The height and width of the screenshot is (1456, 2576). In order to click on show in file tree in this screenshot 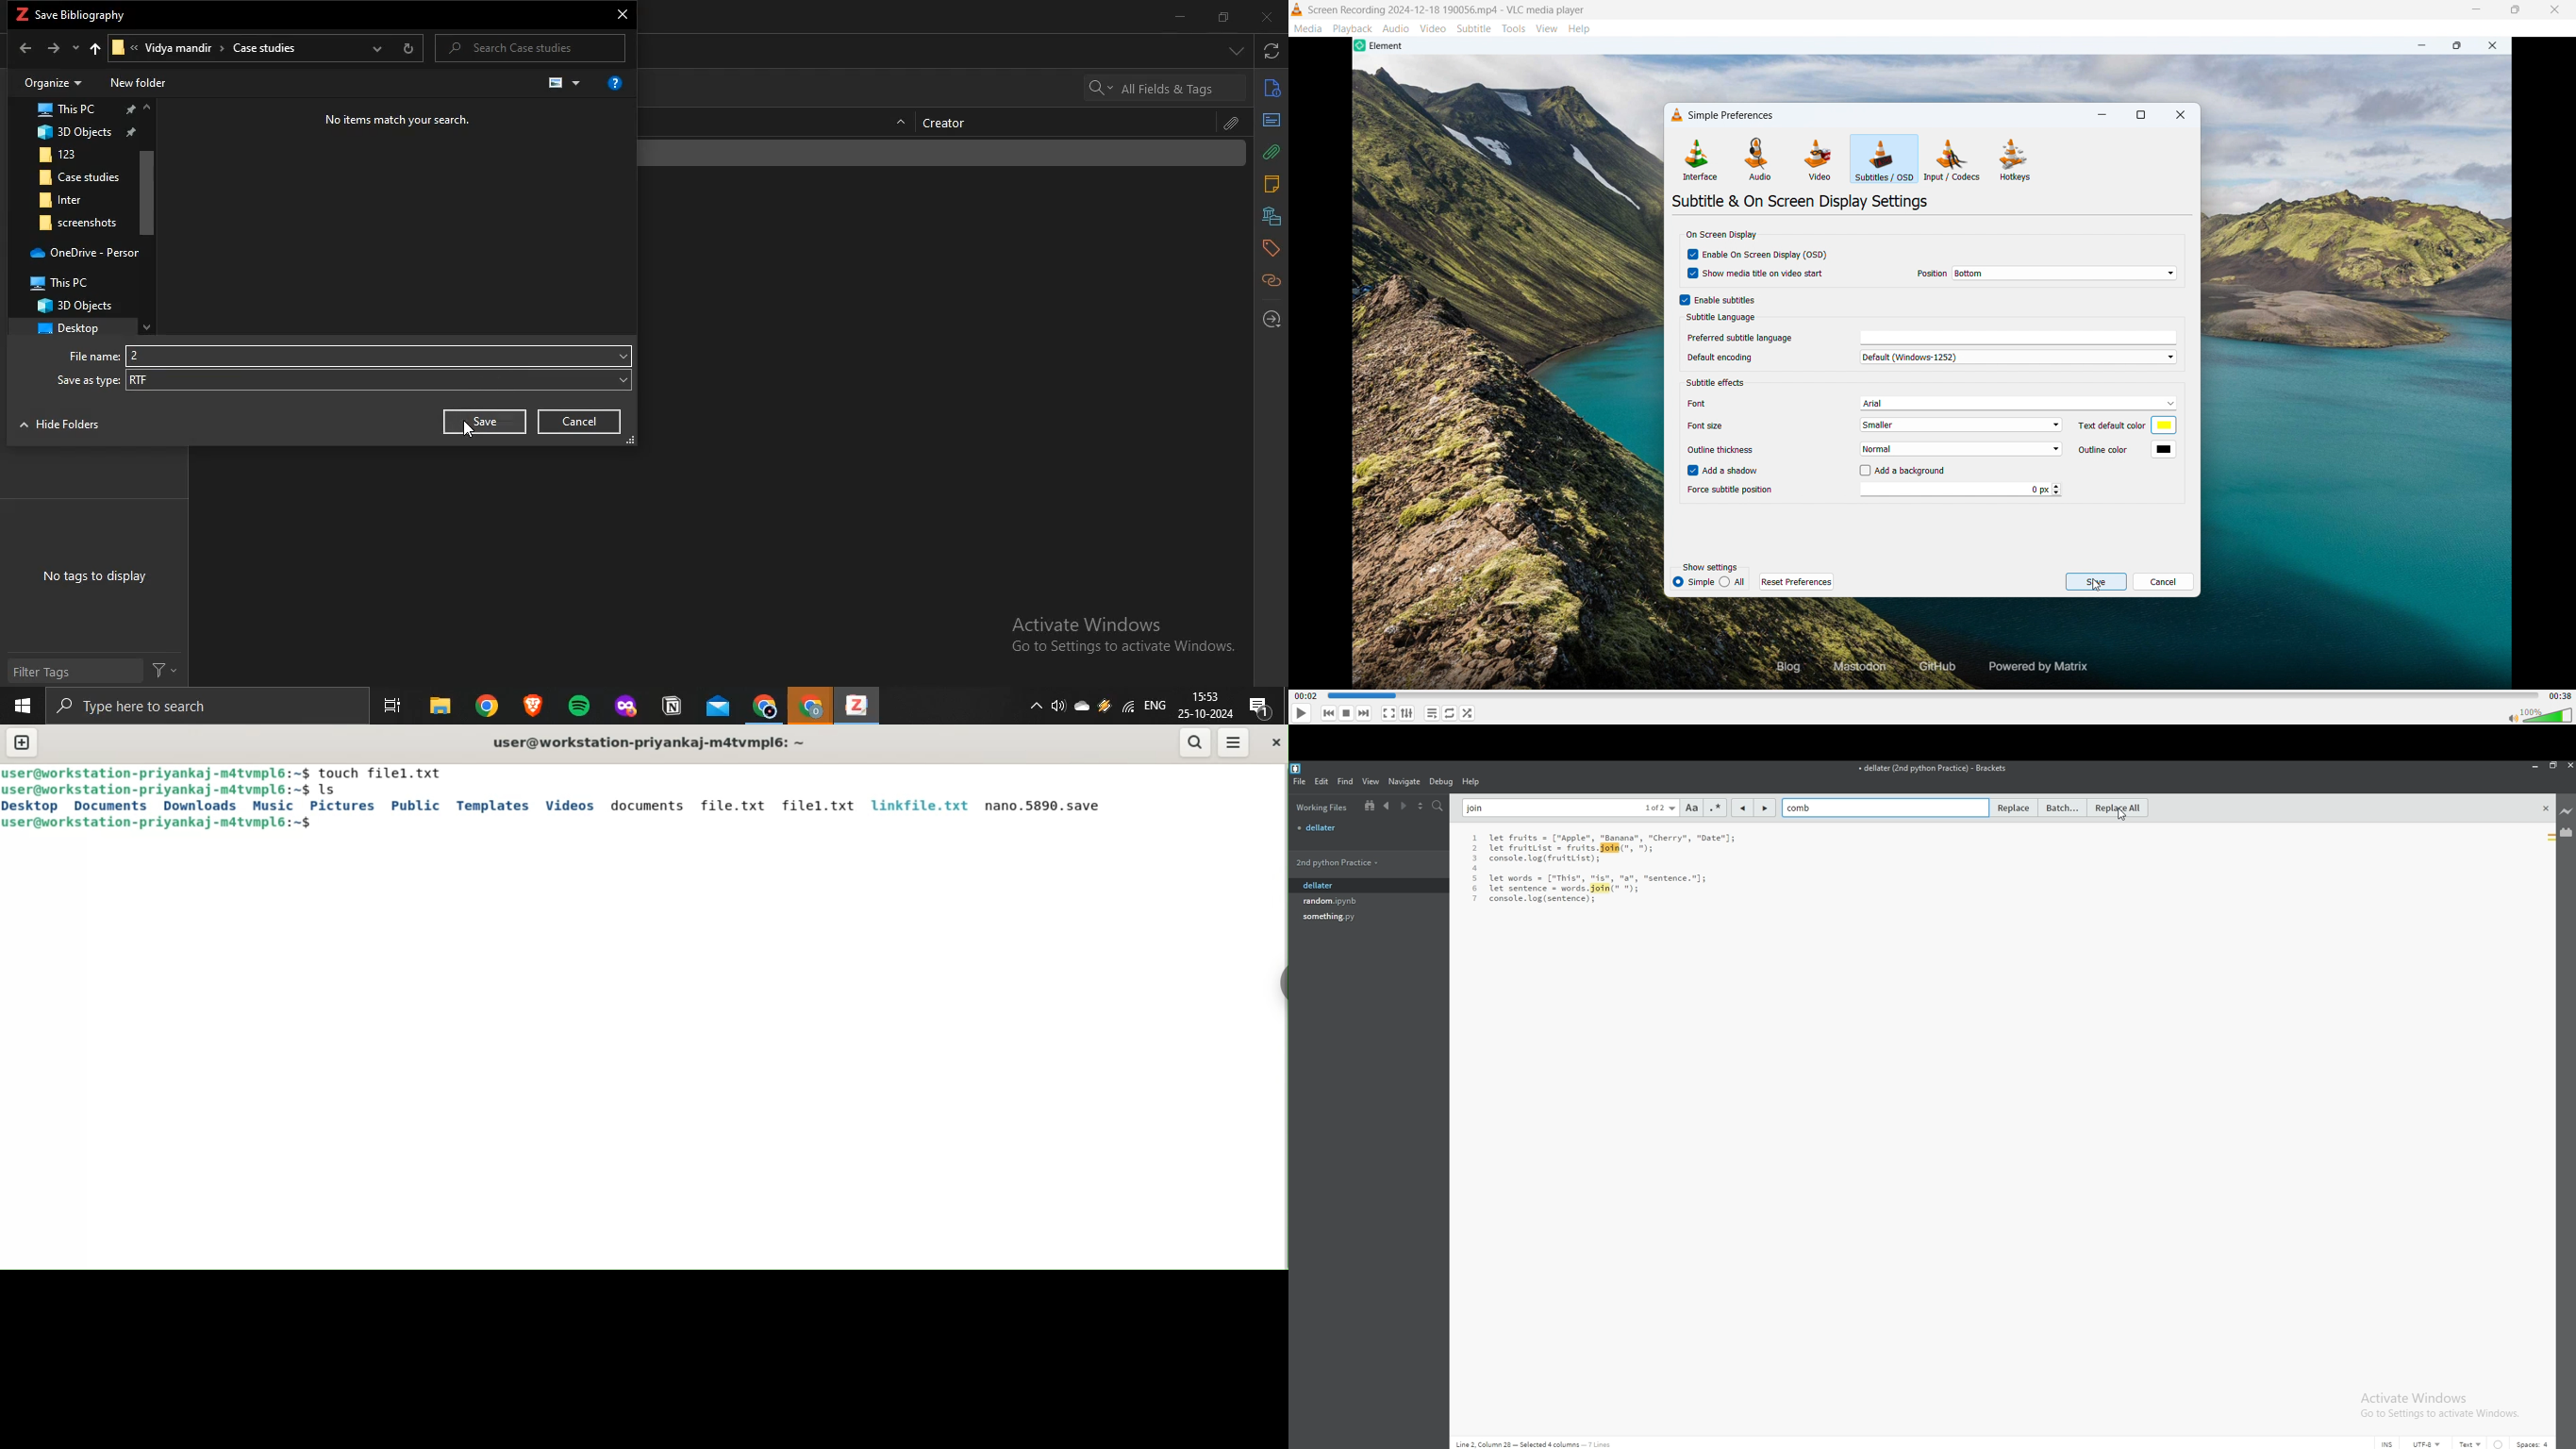, I will do `click(1367, 806)`.